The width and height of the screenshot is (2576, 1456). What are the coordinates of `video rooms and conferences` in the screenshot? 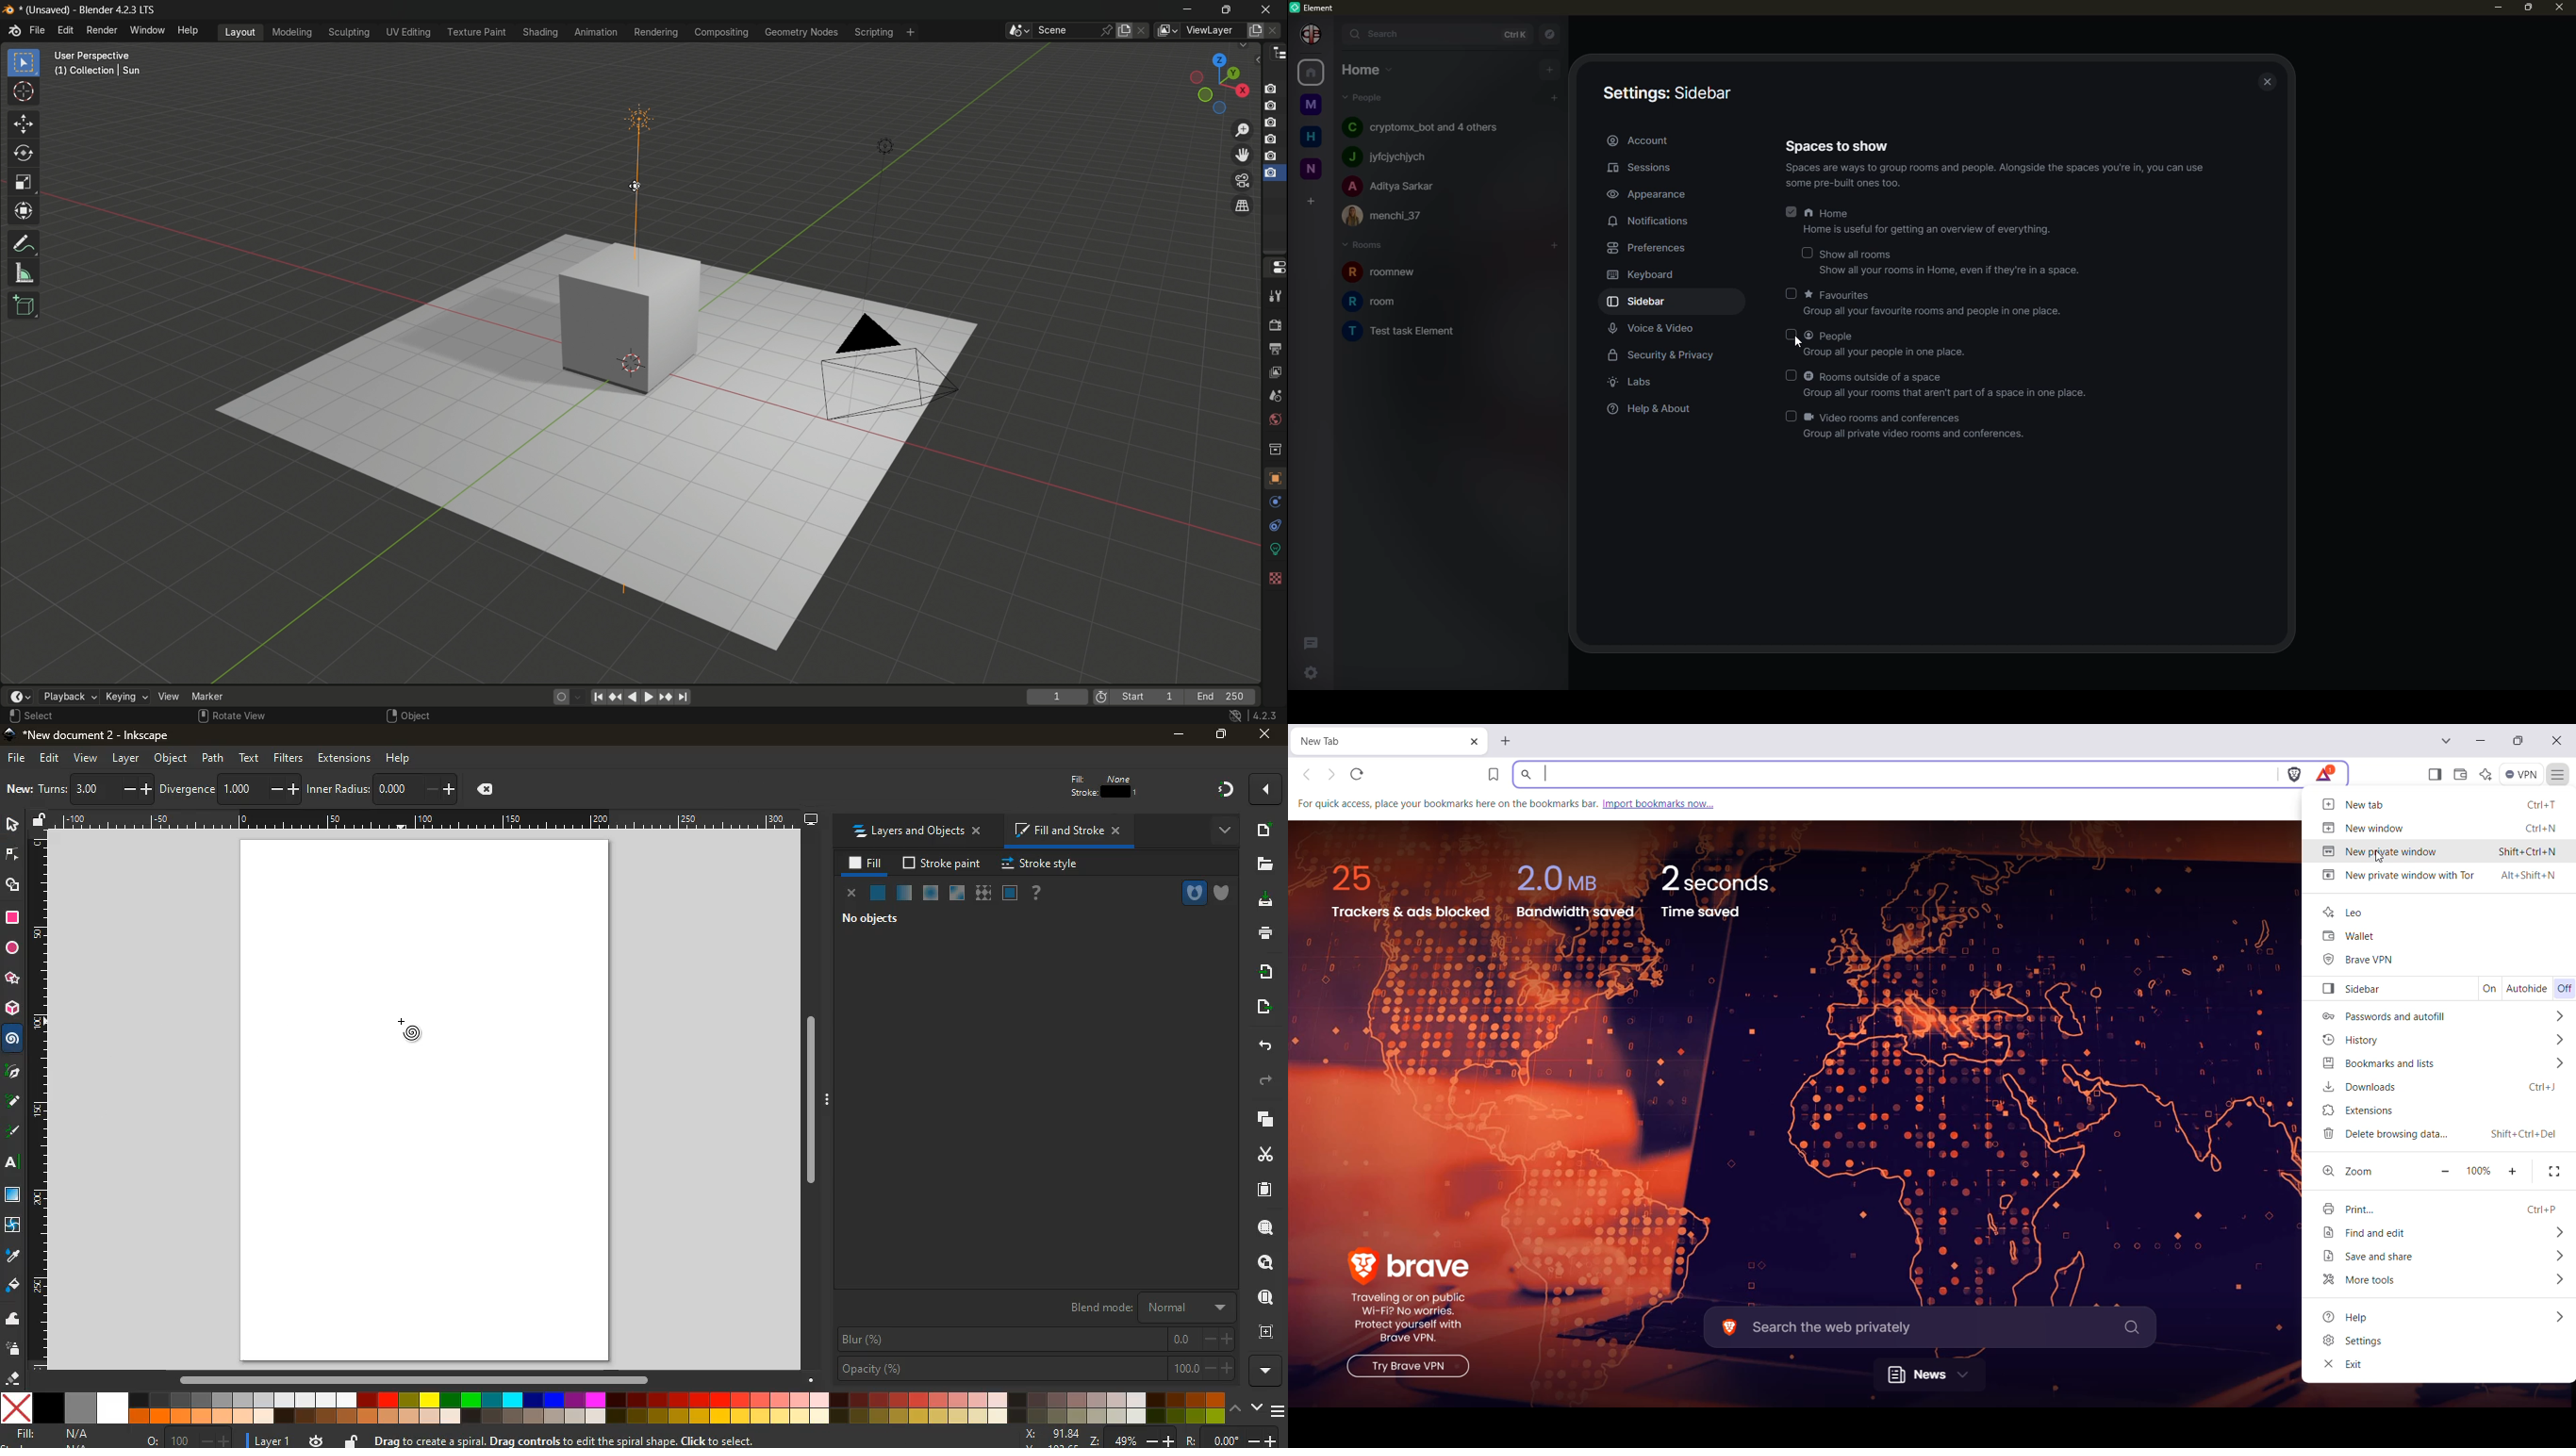 It's located at (1917, 427).